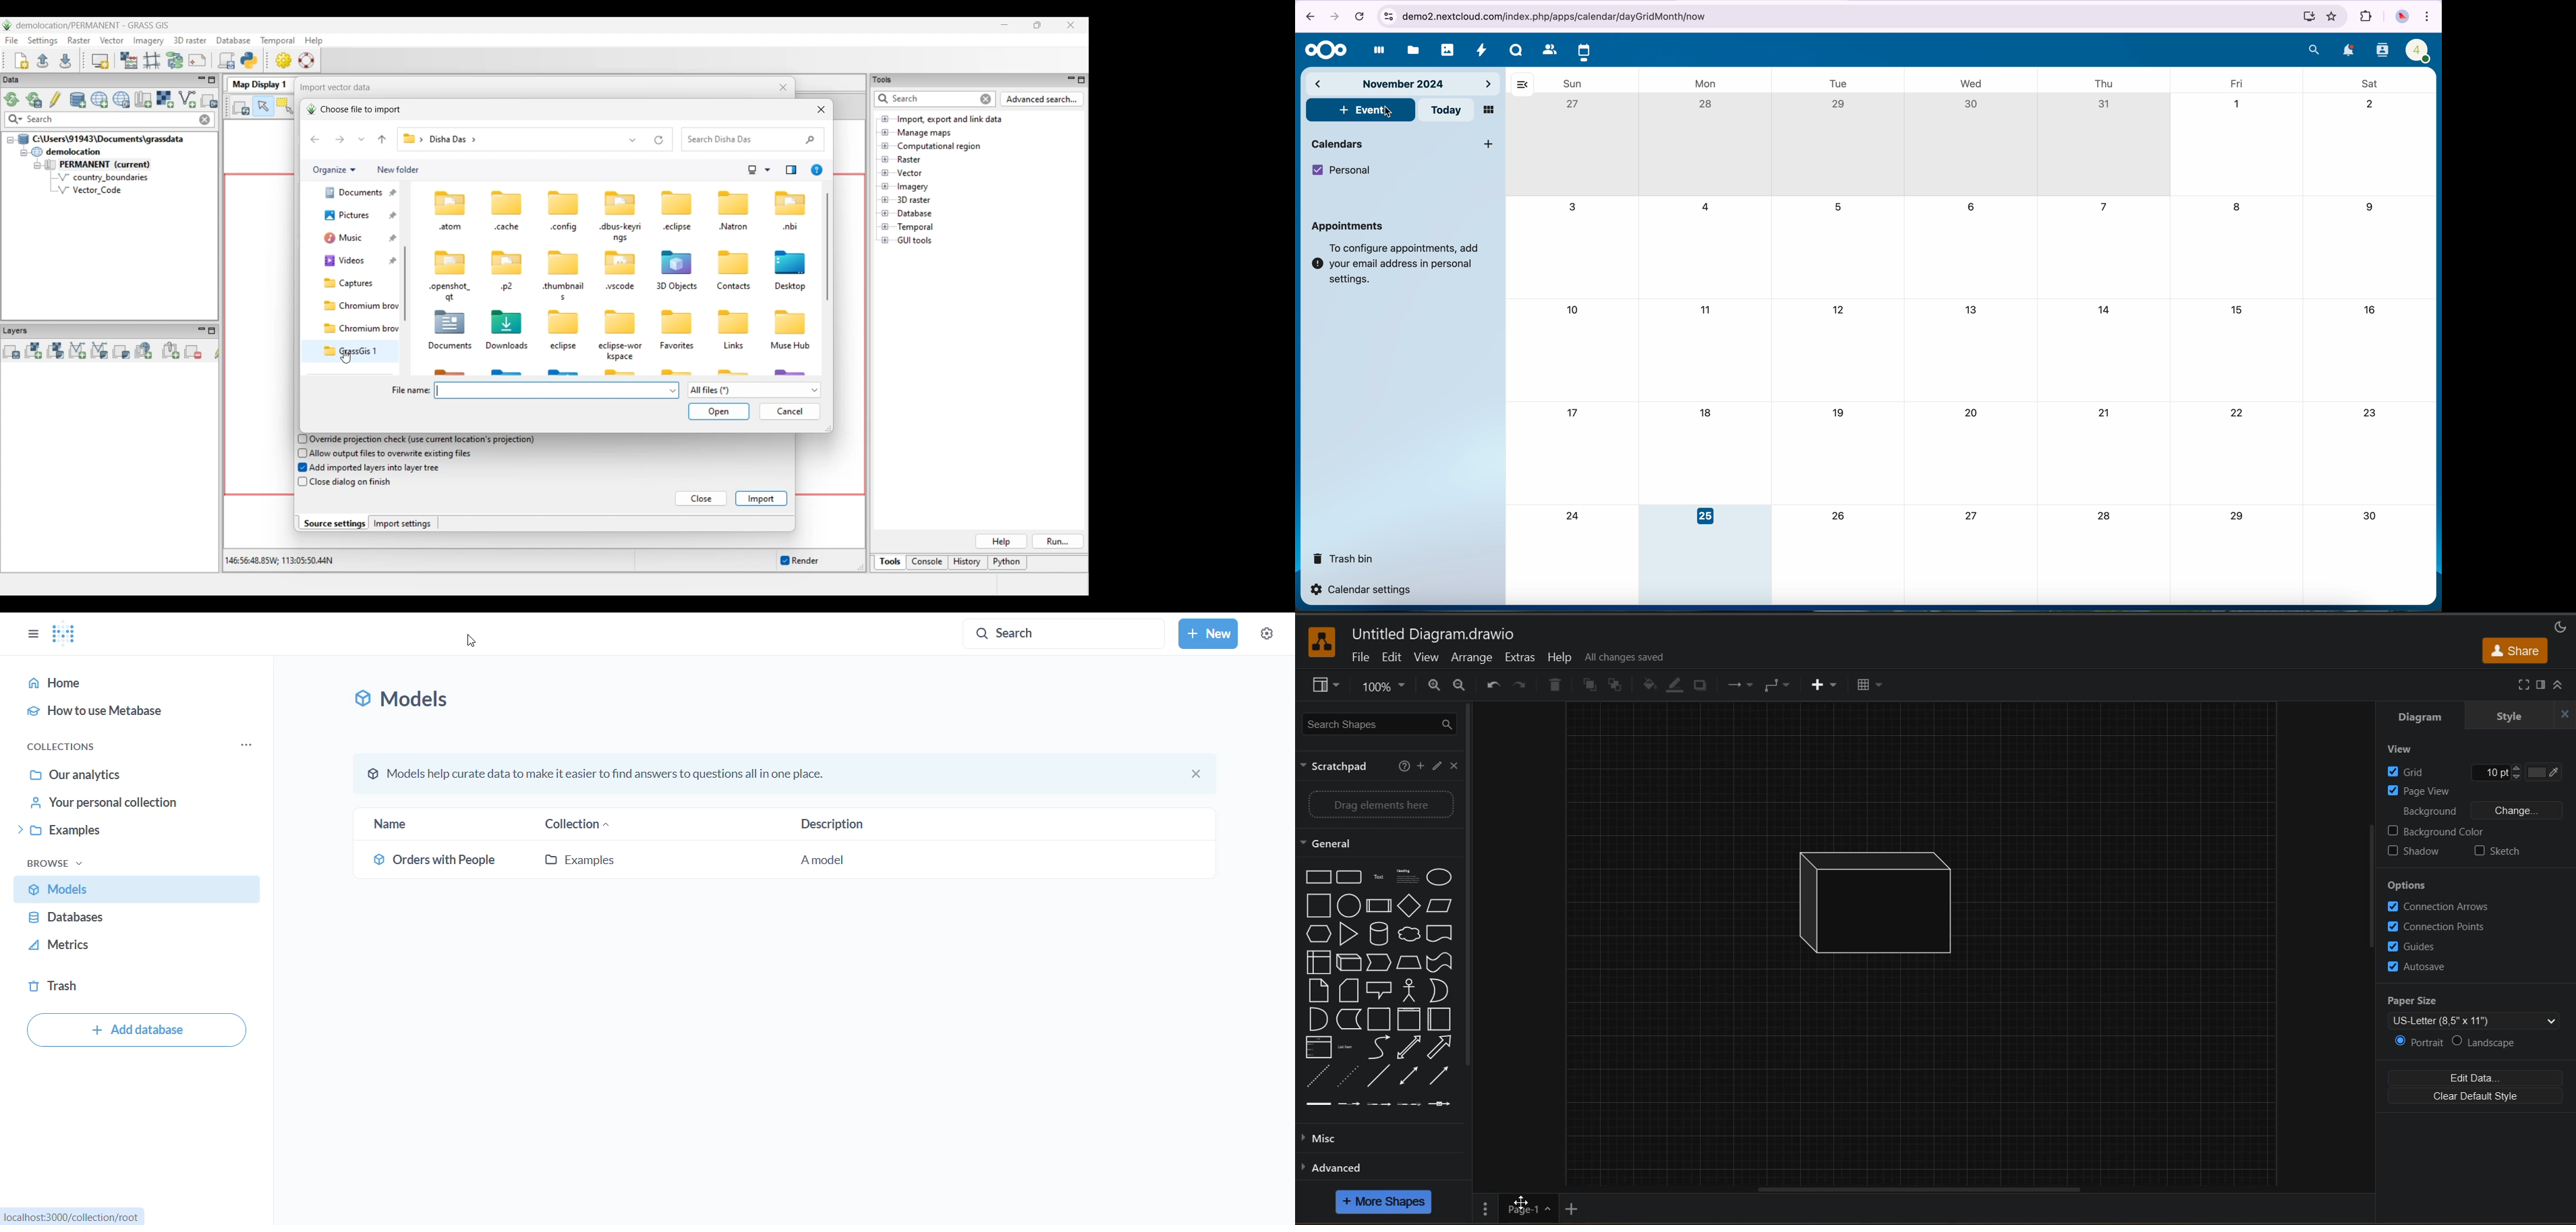  What do you see at coordinates (2332, 17) in the screenshot?
I see `favorites` at bounding box center [2332, 17].